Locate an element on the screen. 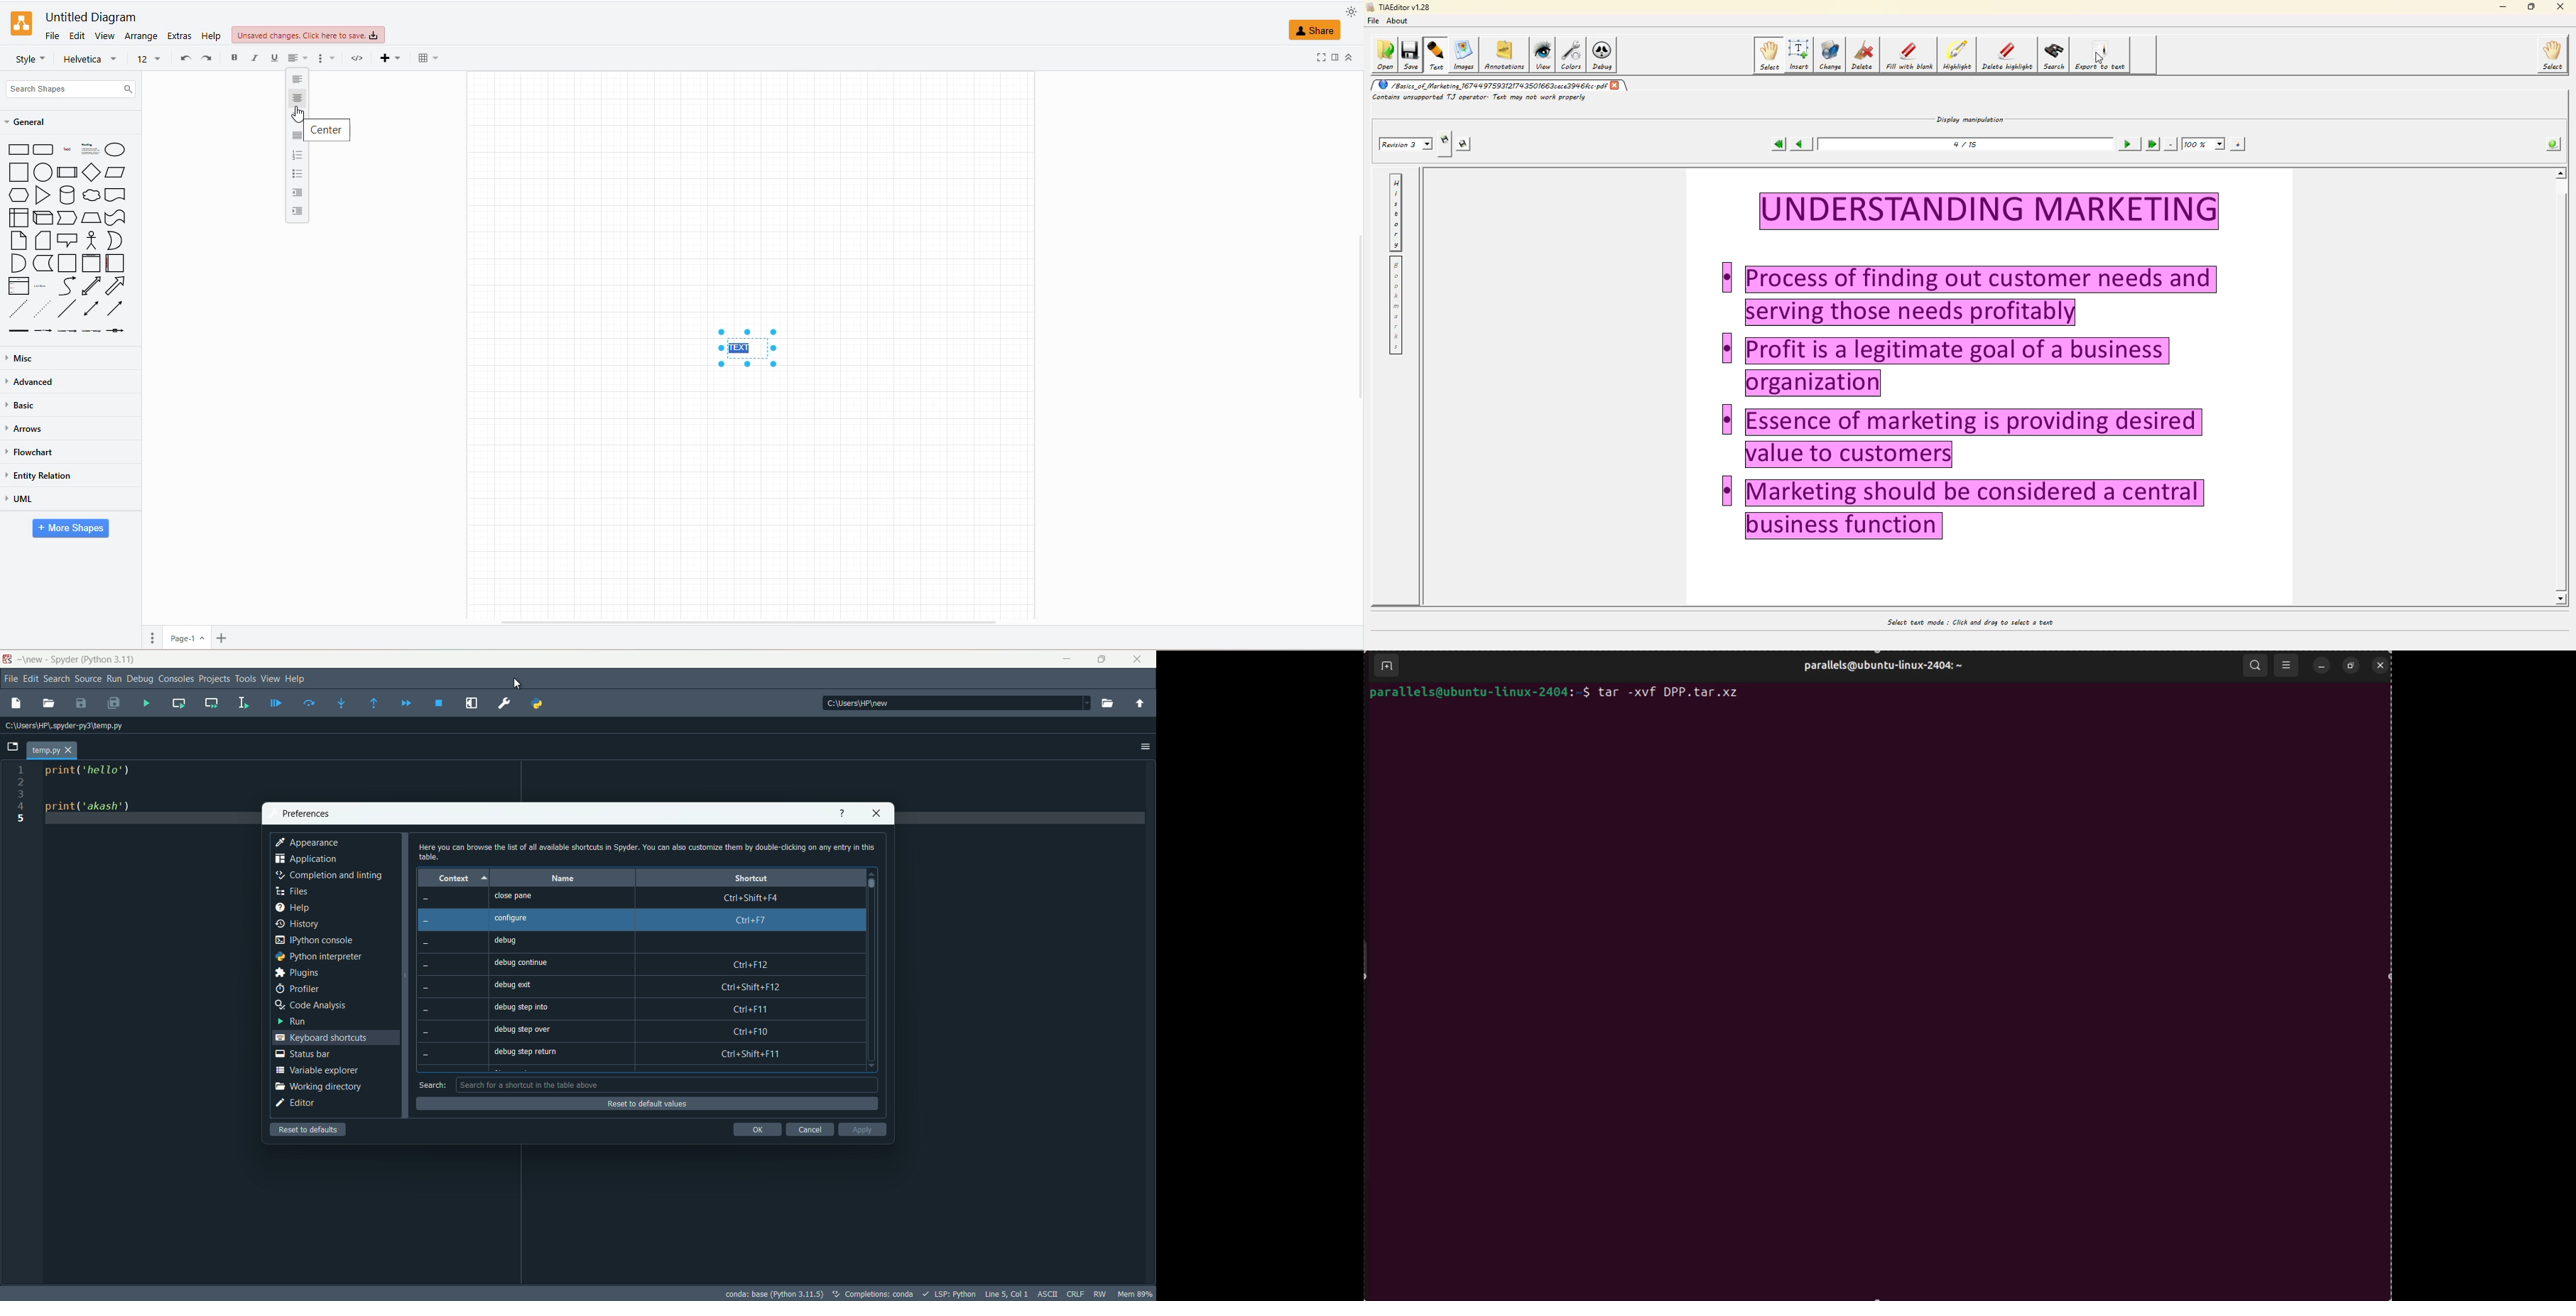  python interpreter is located at coordinates (318, 956).